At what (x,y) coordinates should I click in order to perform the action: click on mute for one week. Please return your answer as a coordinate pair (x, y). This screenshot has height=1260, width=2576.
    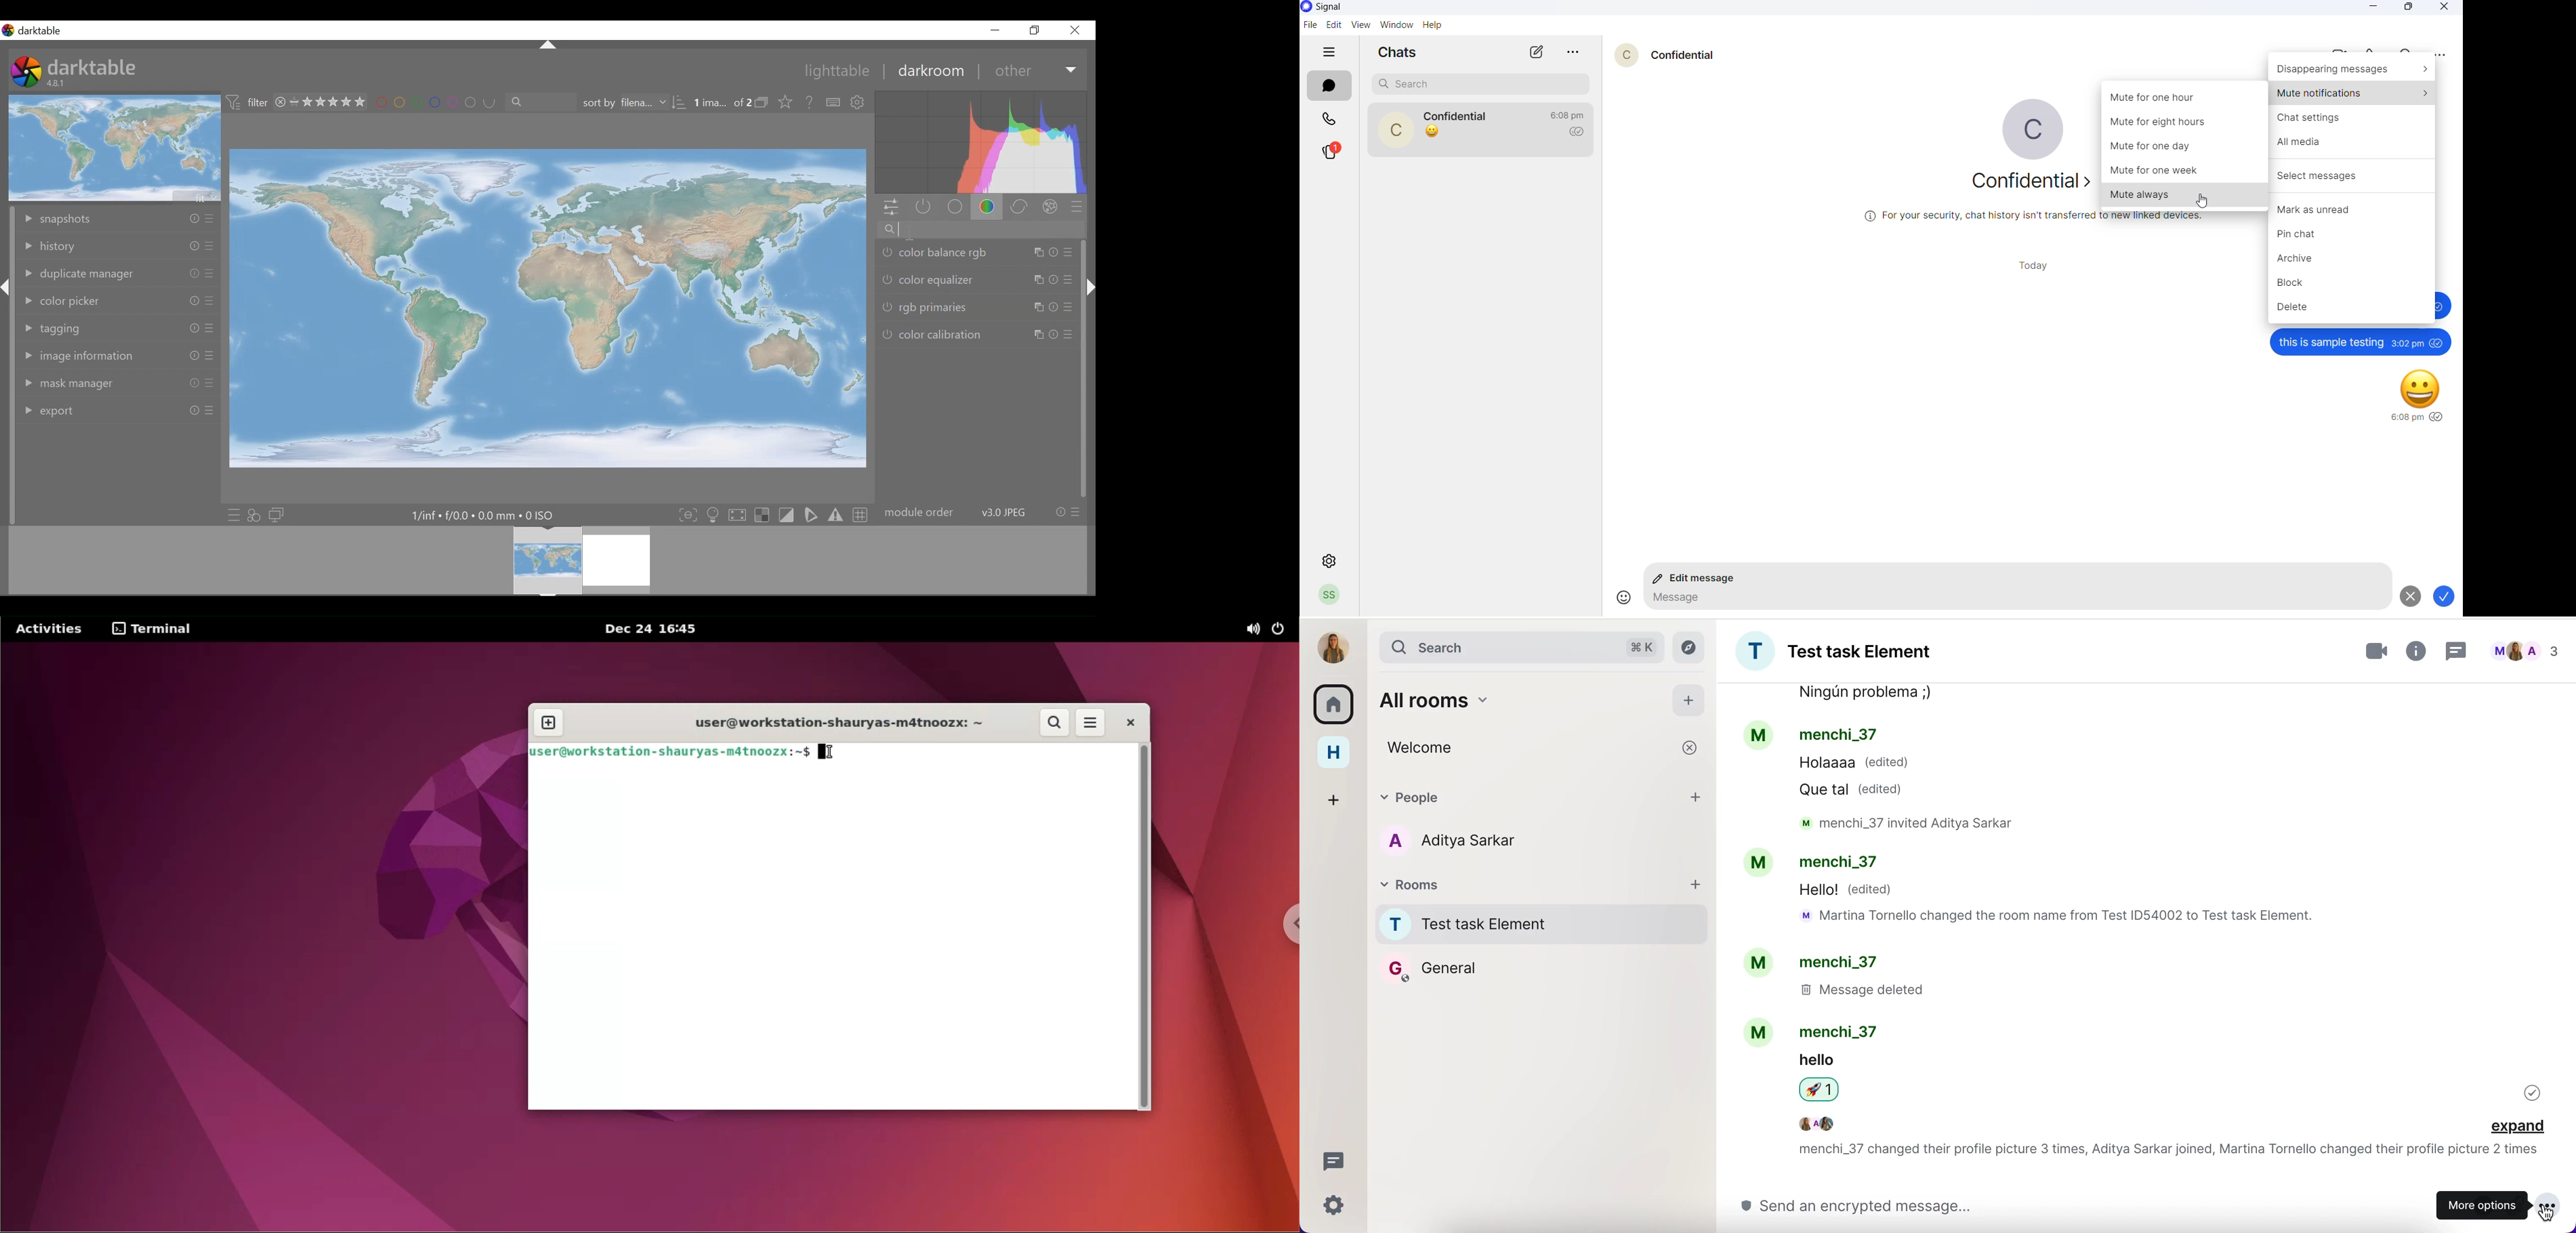
    Looking at the image, I should click on (2186, 171).